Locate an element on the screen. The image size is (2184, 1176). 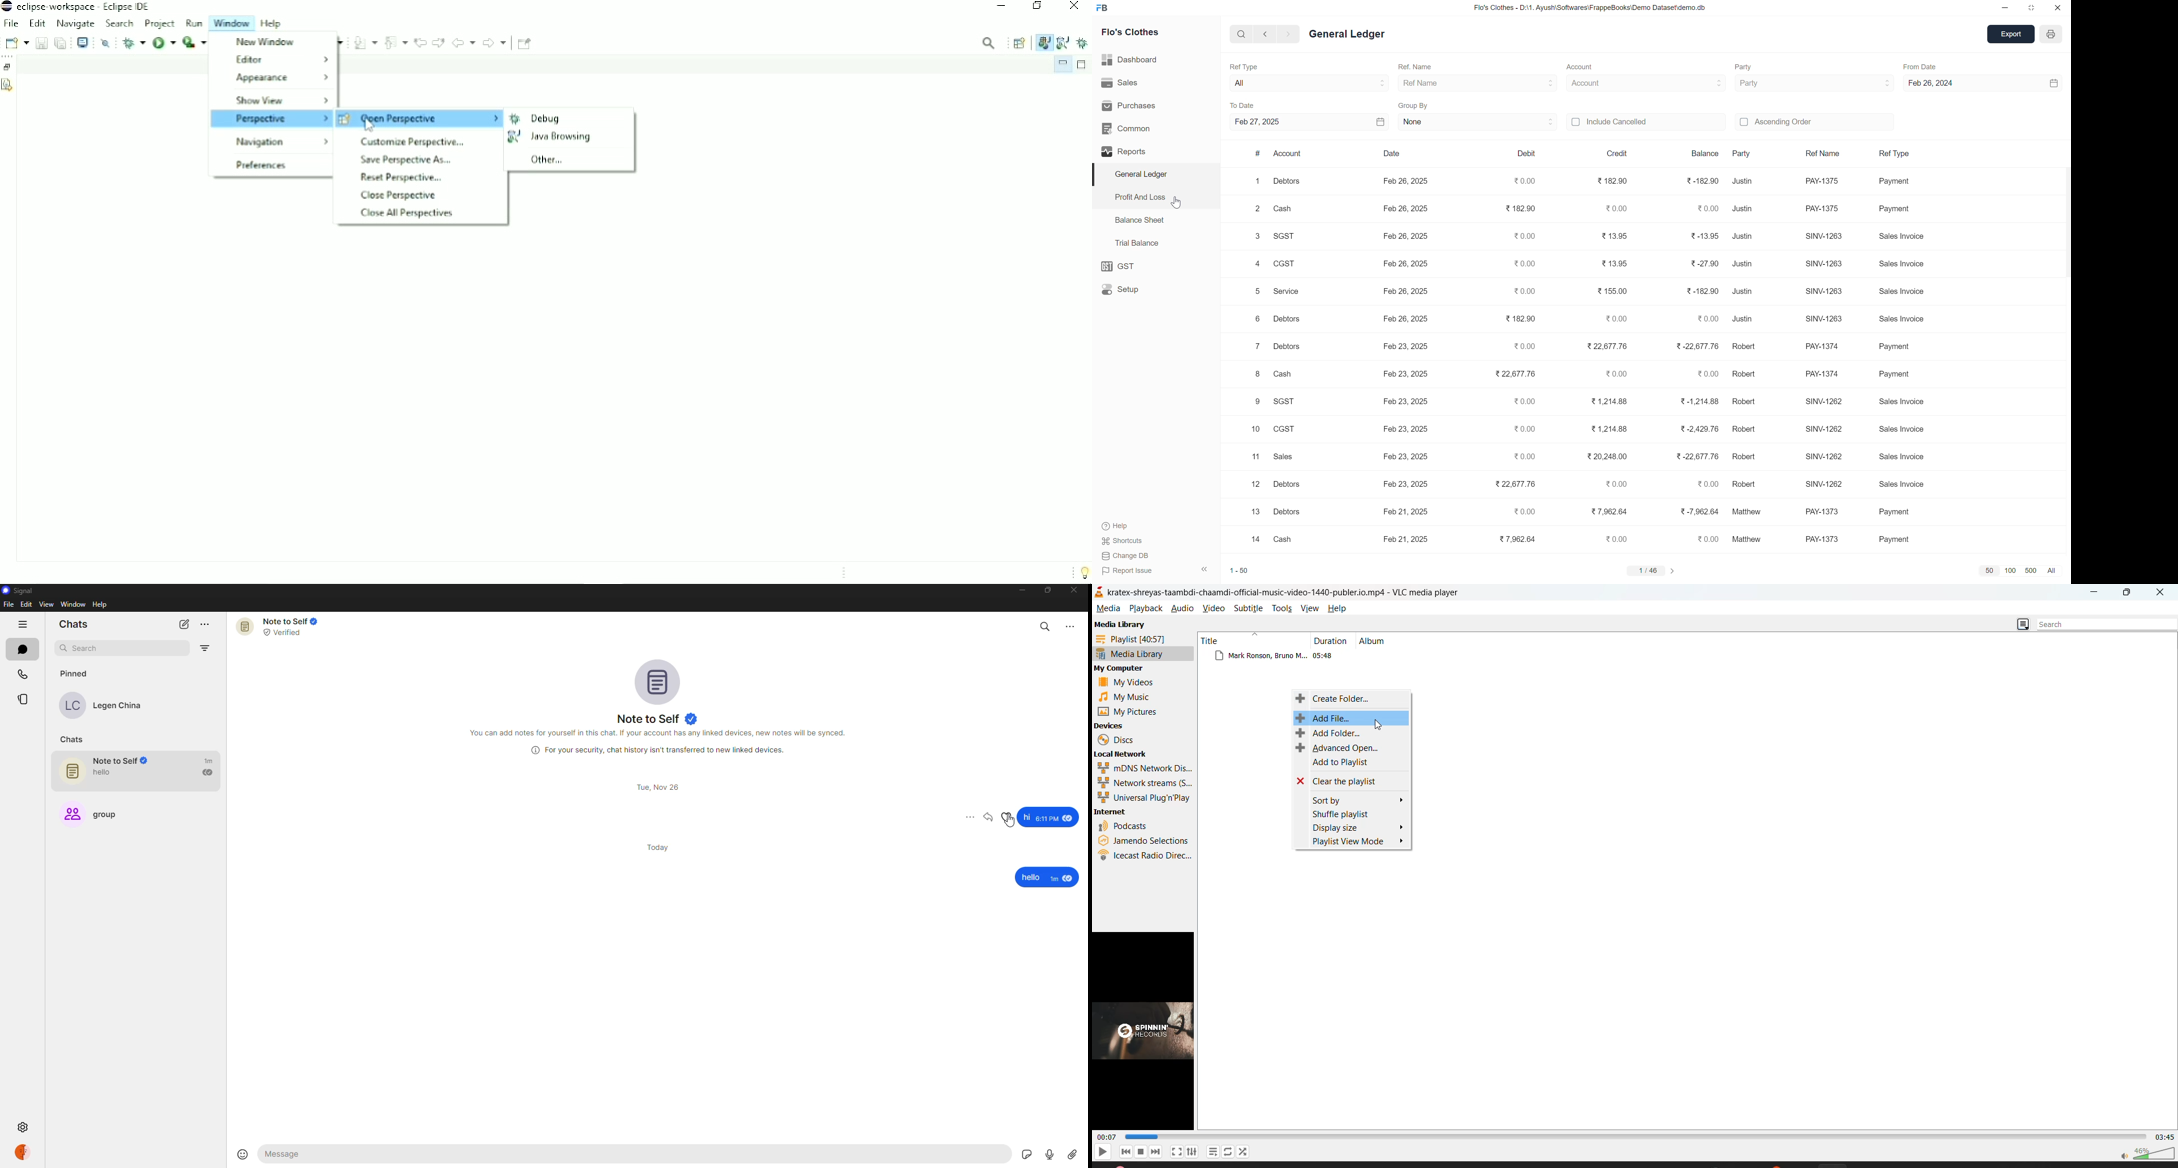
CGST is located at coordinates (1284, 264).